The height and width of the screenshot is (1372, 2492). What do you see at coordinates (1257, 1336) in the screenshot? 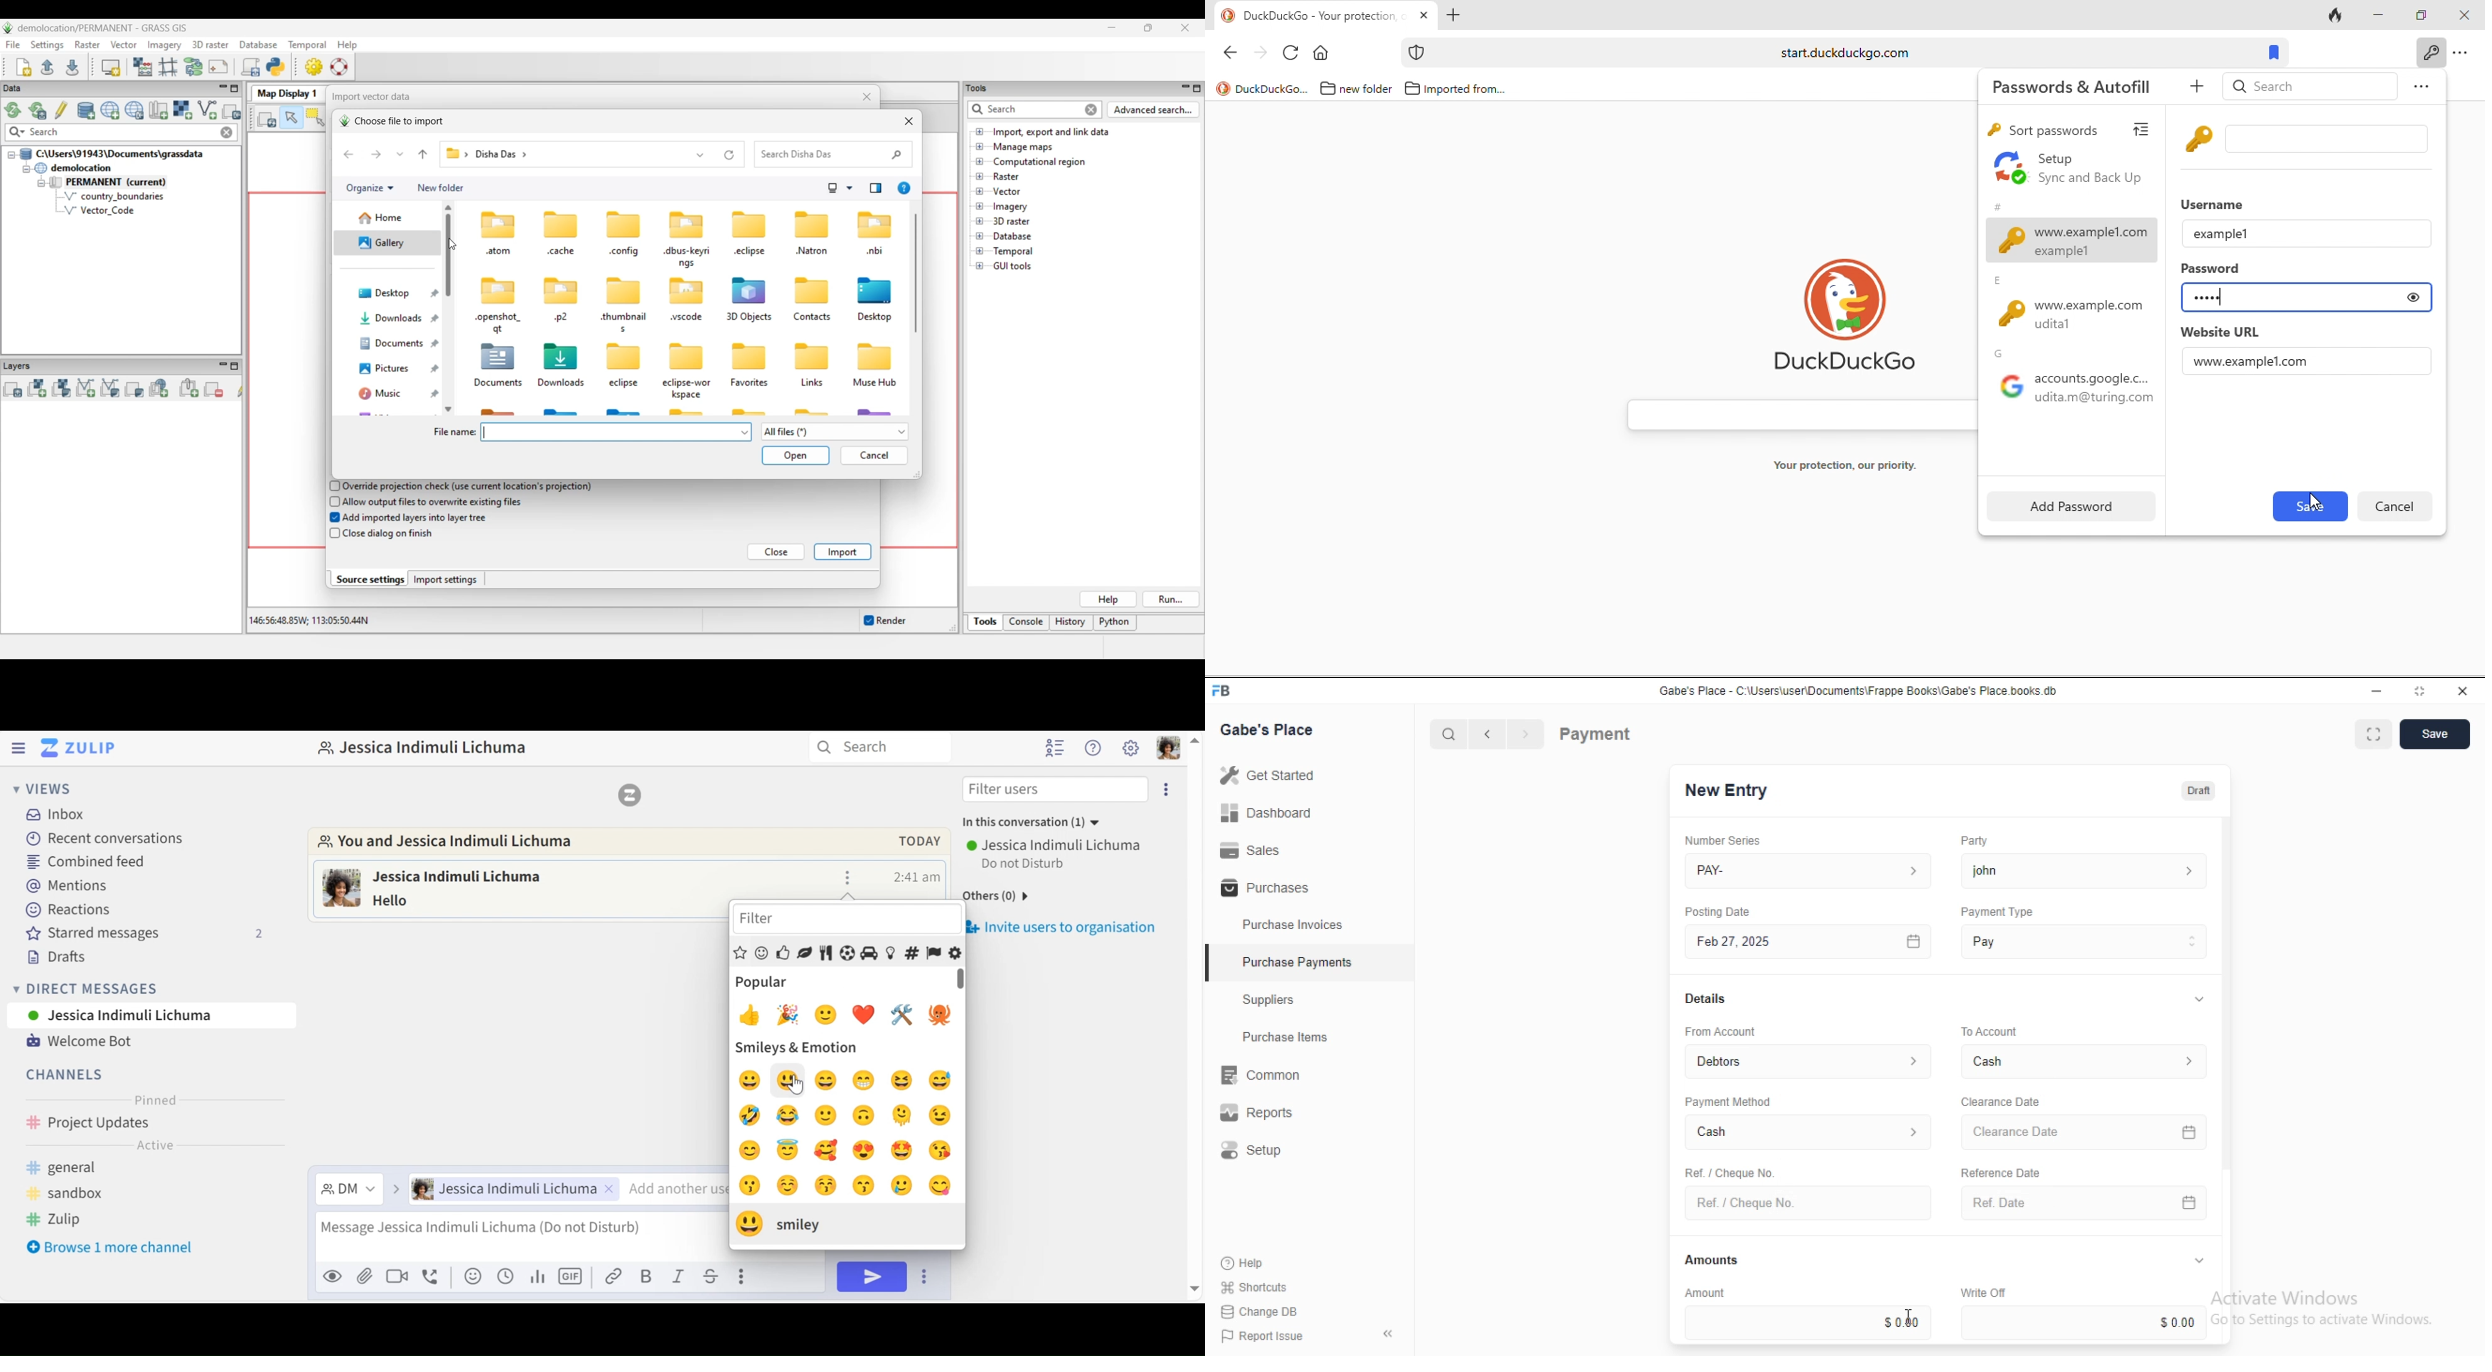
I see `Report Issue` at bounding box center [1257, 1336].